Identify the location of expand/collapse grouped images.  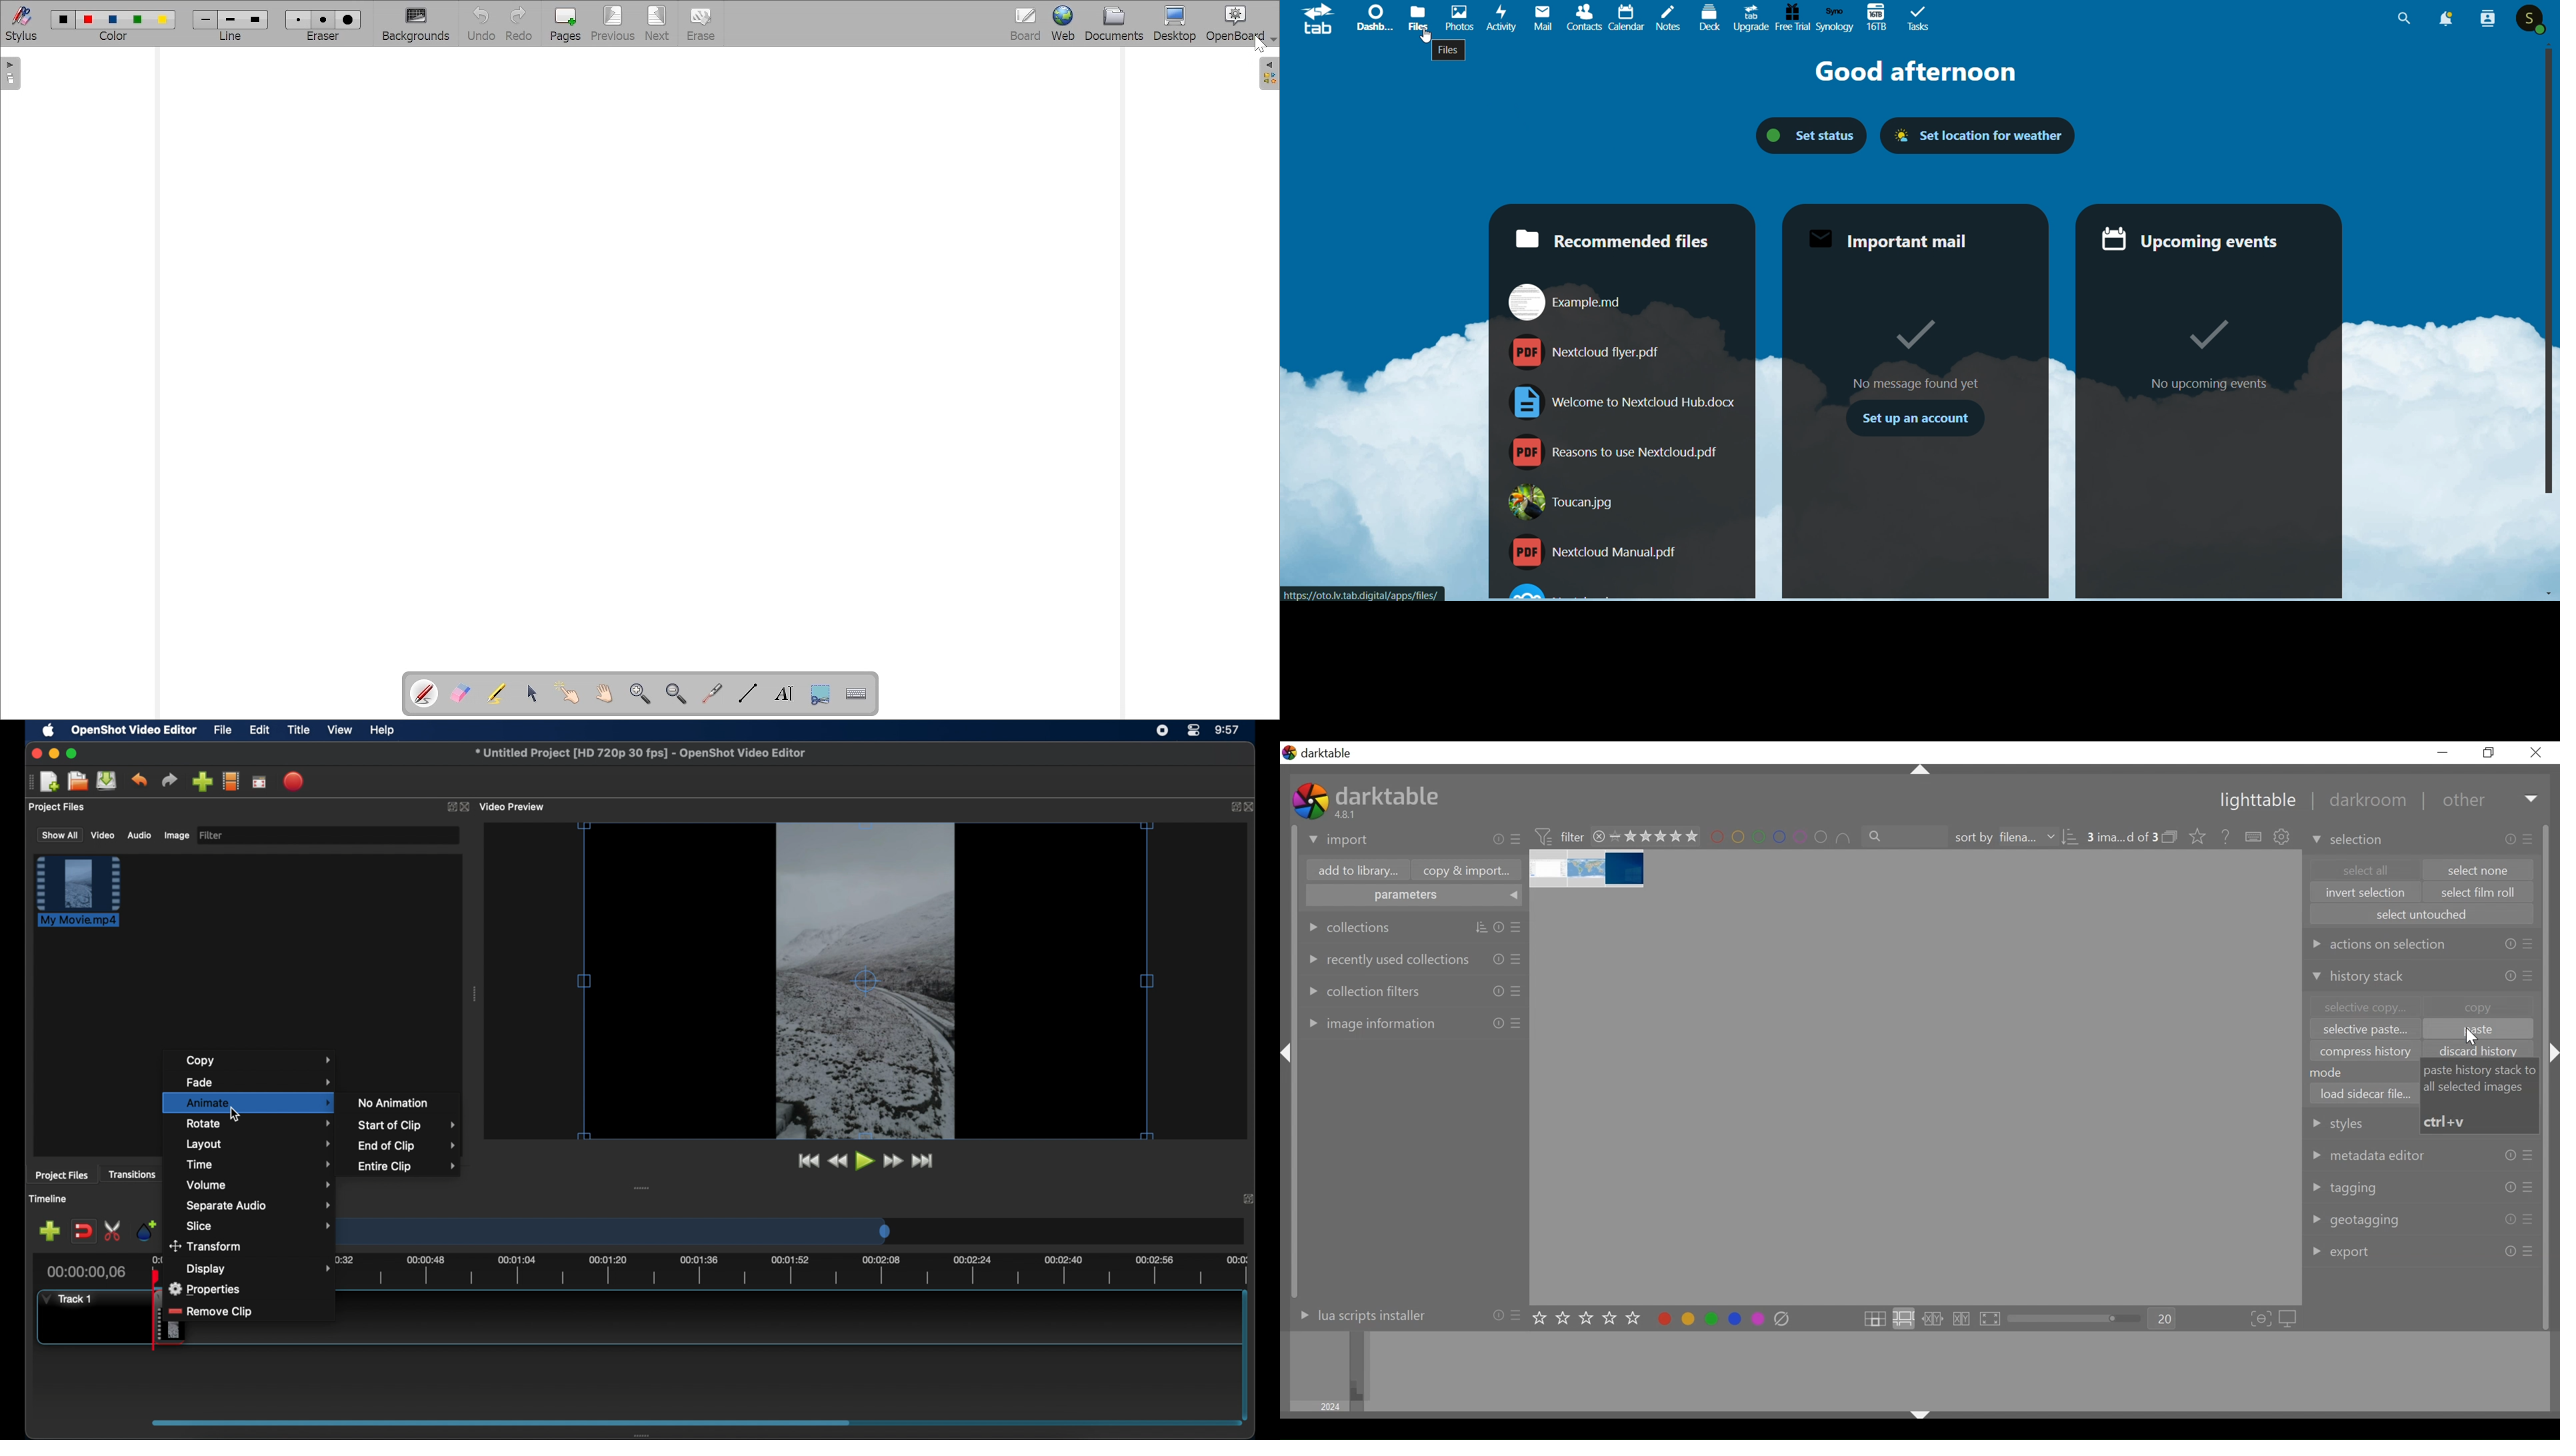
(2169, 837).